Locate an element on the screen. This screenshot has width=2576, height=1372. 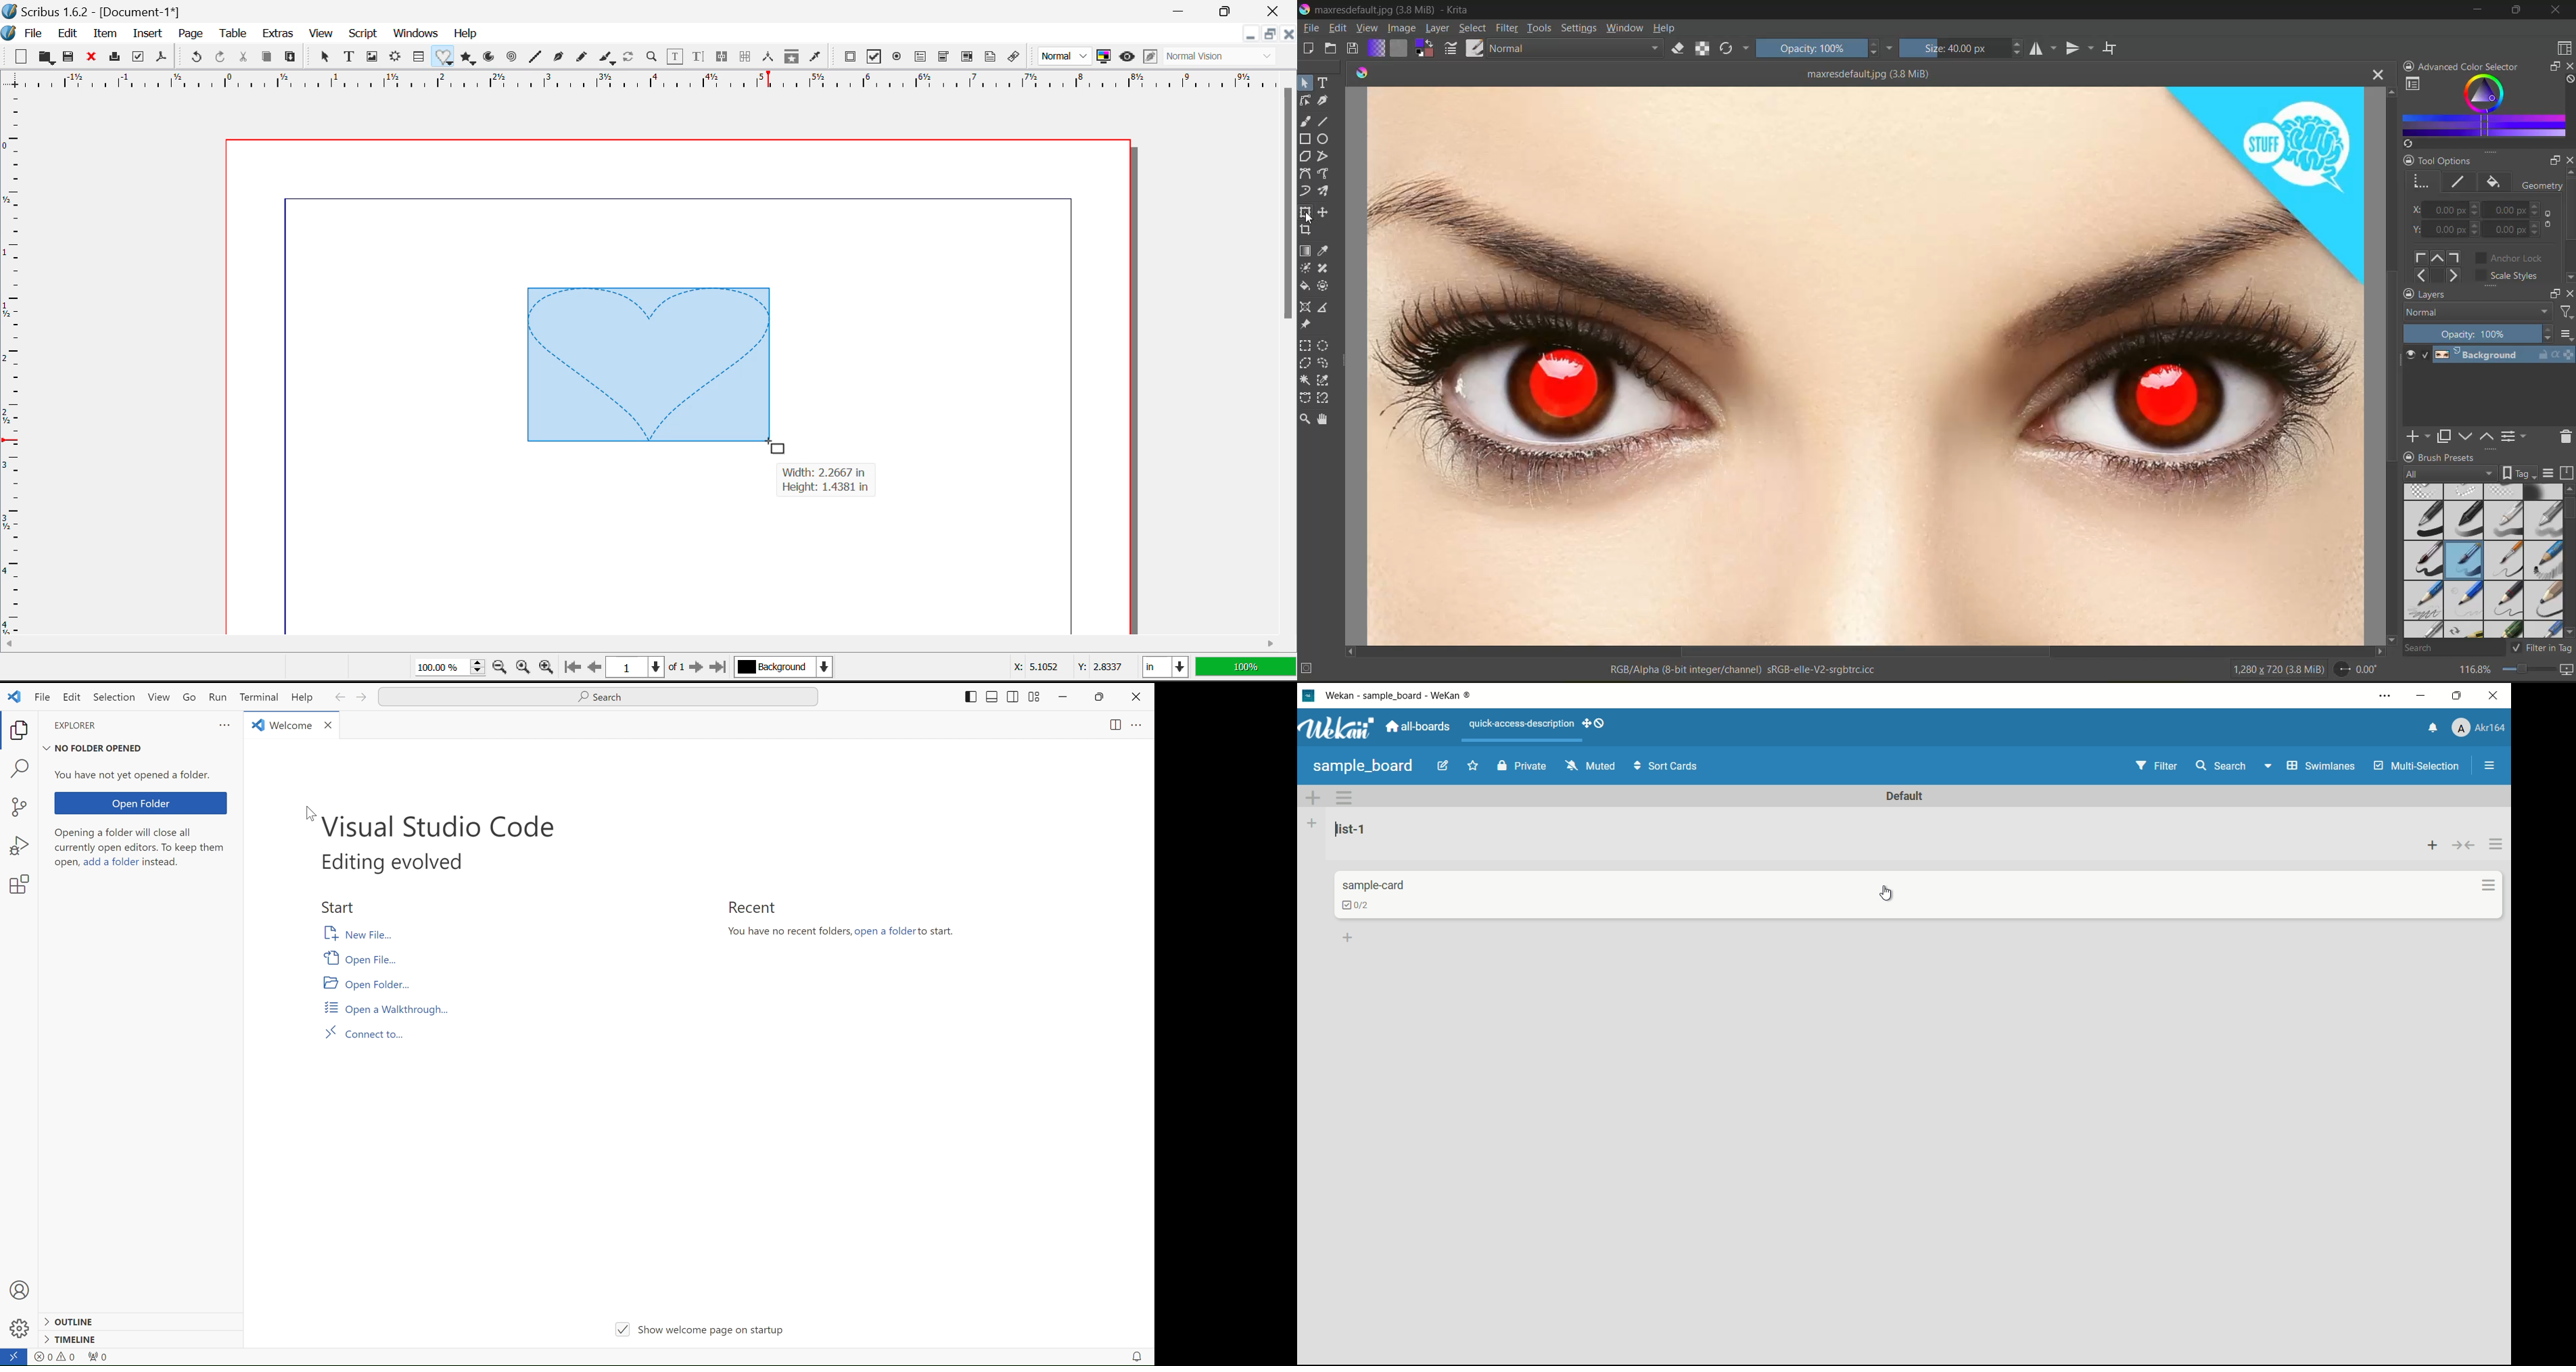
add swimlane is located at coordinates (1314, 797).